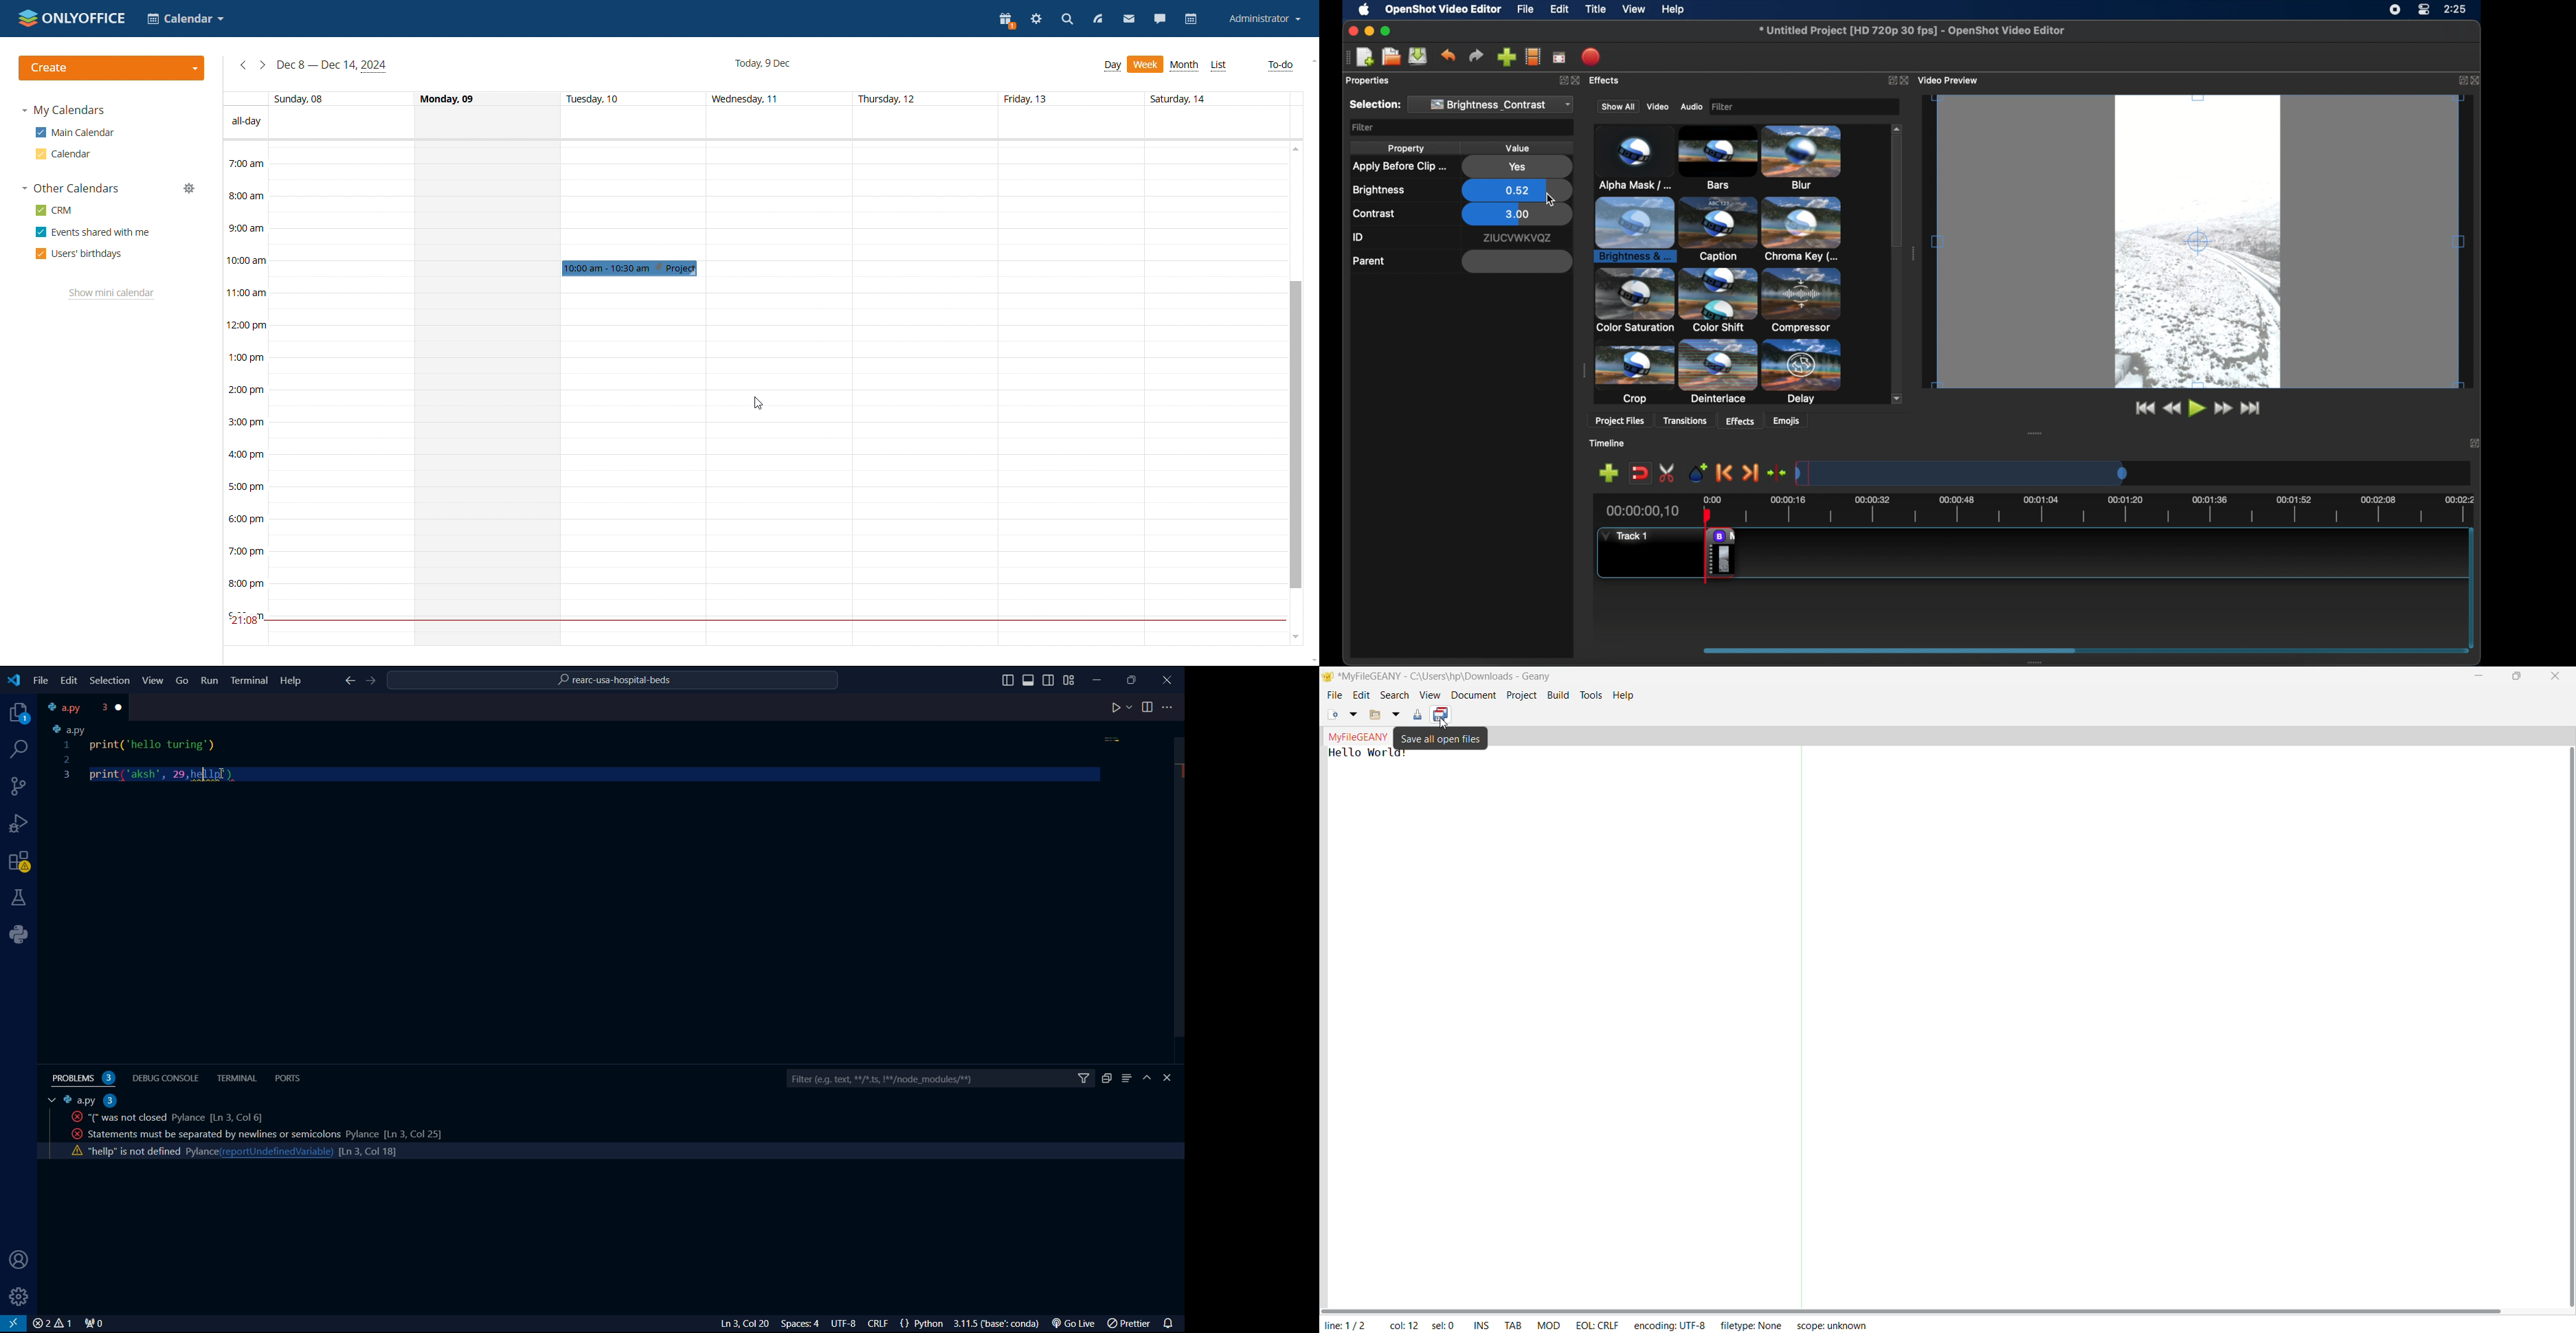 Image resolution: width=2576 pixels, height=1344 pixels. What do you see at coordinates (55, 210) in the screenshot?
I see `crm` at bounding box center [55, 210].